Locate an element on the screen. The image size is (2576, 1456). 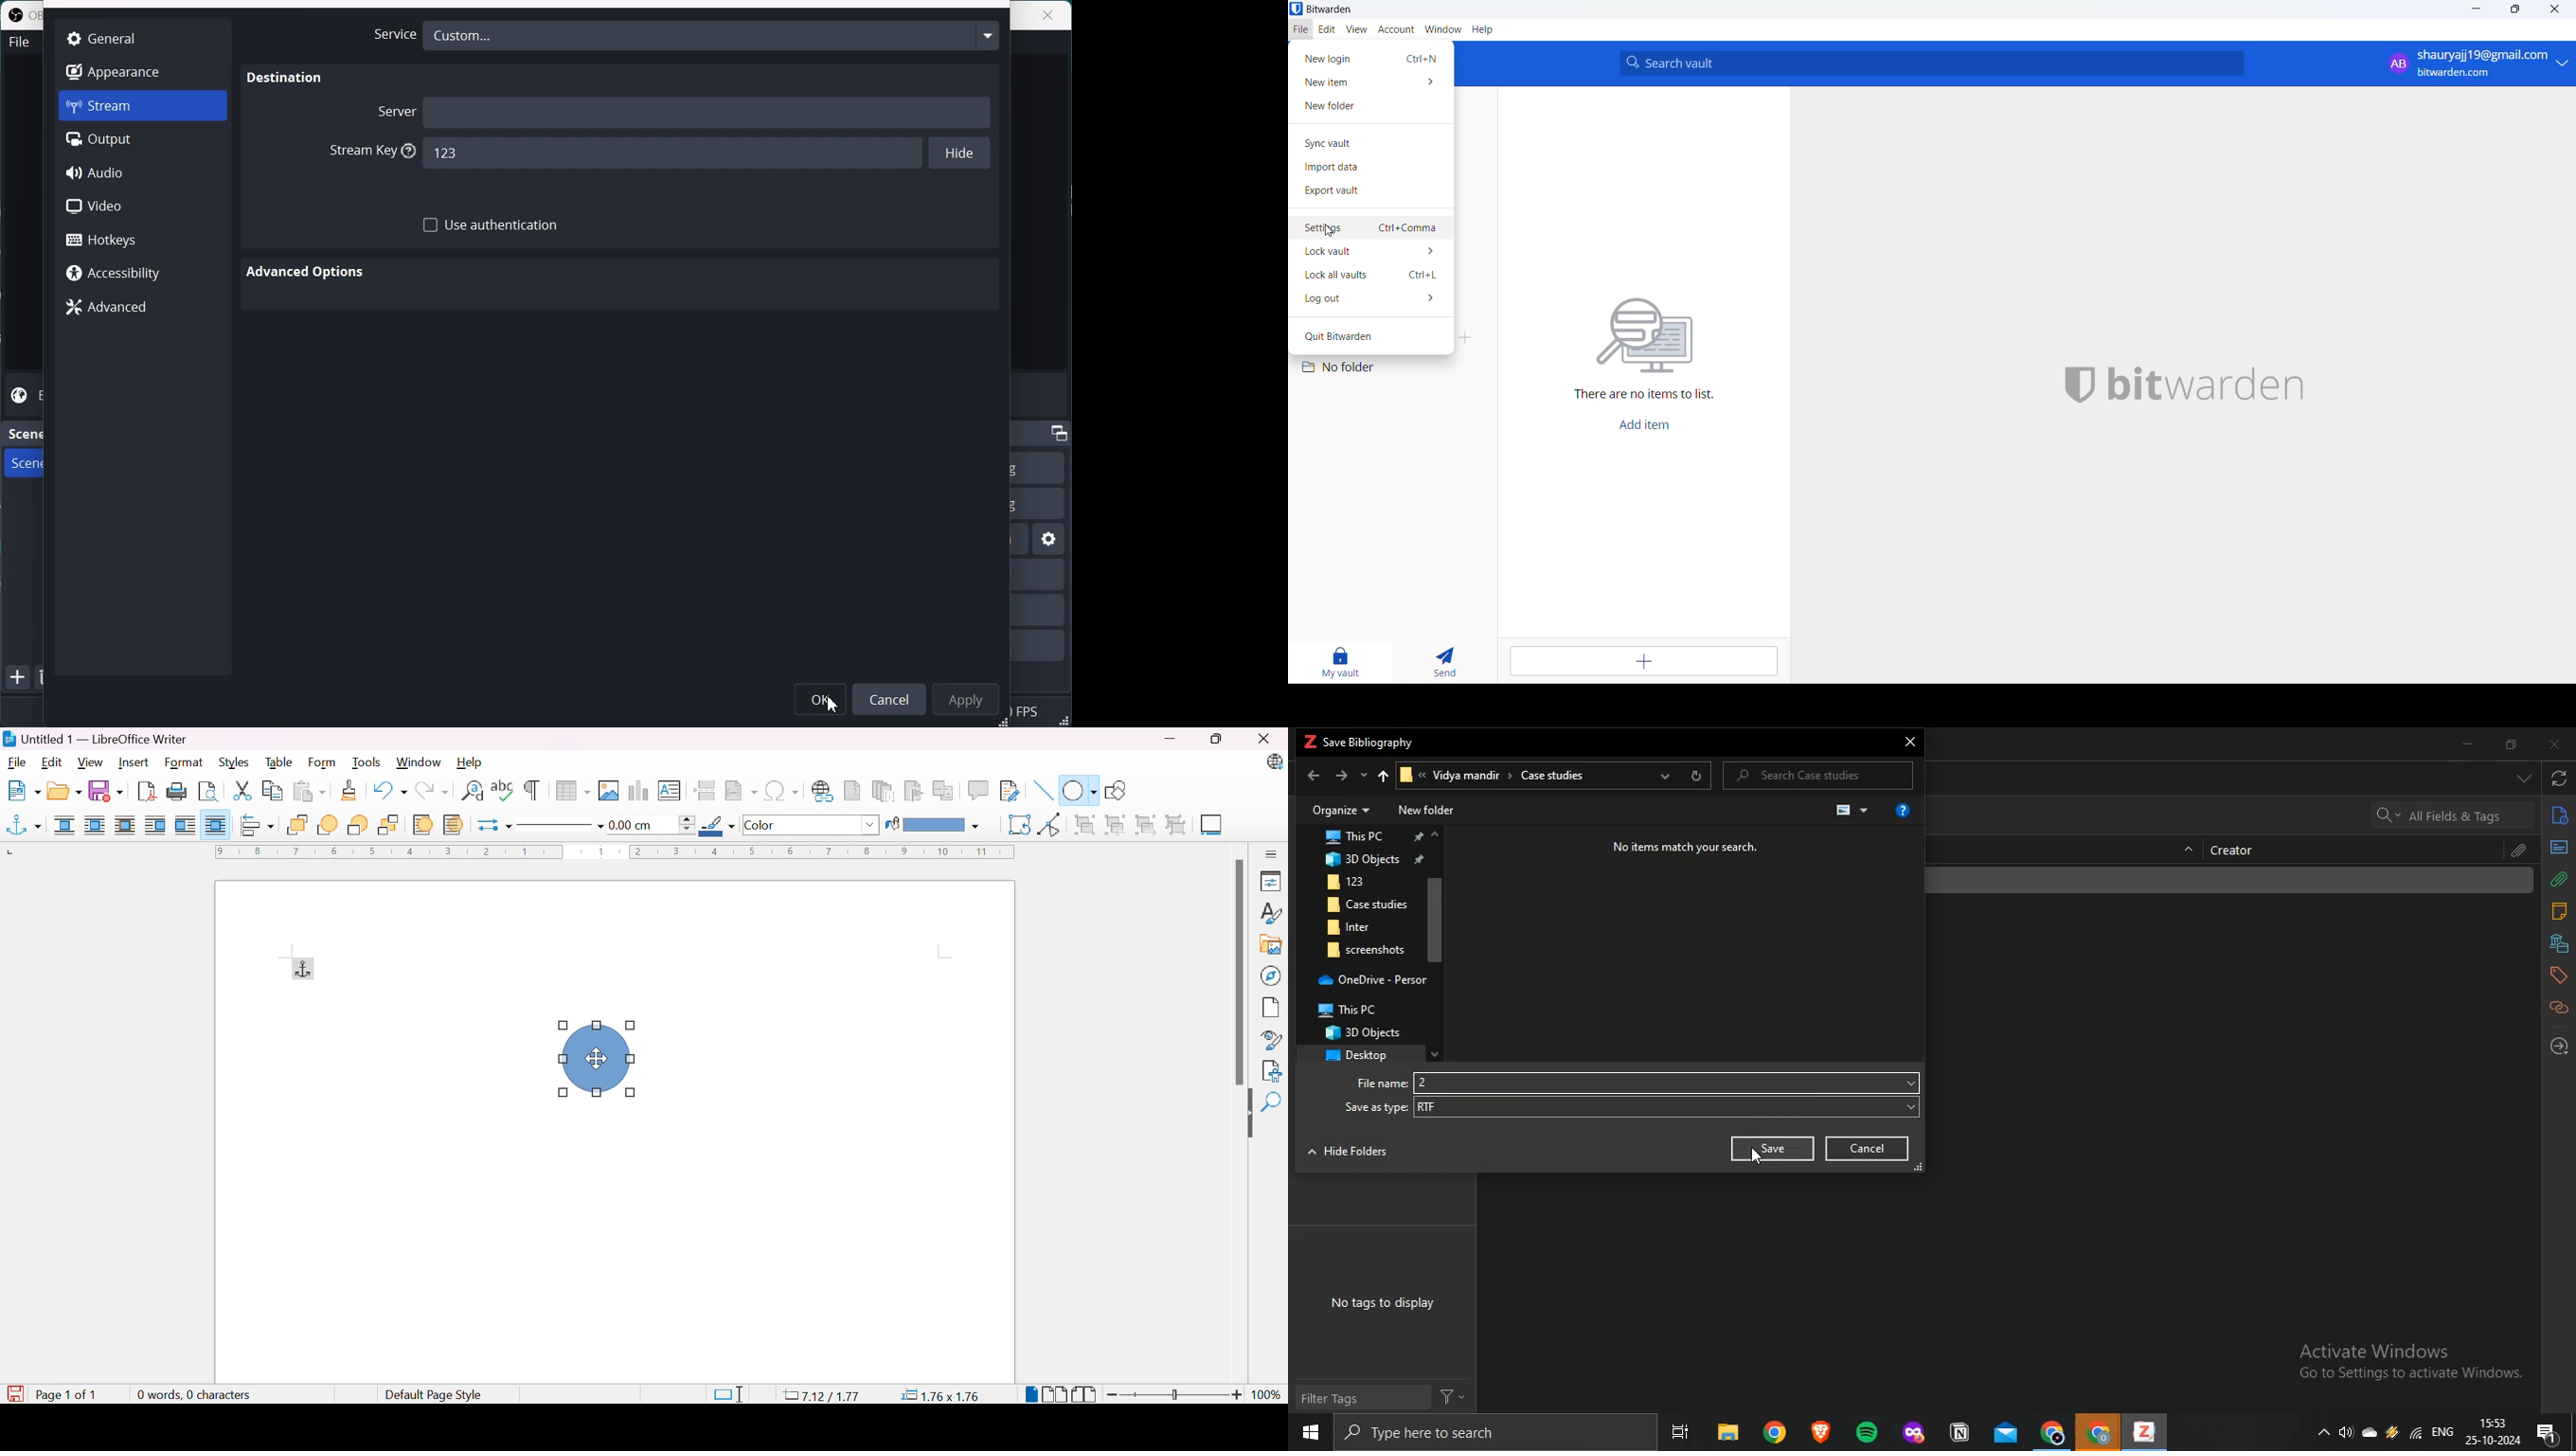
Book view is located at coordinates (1085, 1395).